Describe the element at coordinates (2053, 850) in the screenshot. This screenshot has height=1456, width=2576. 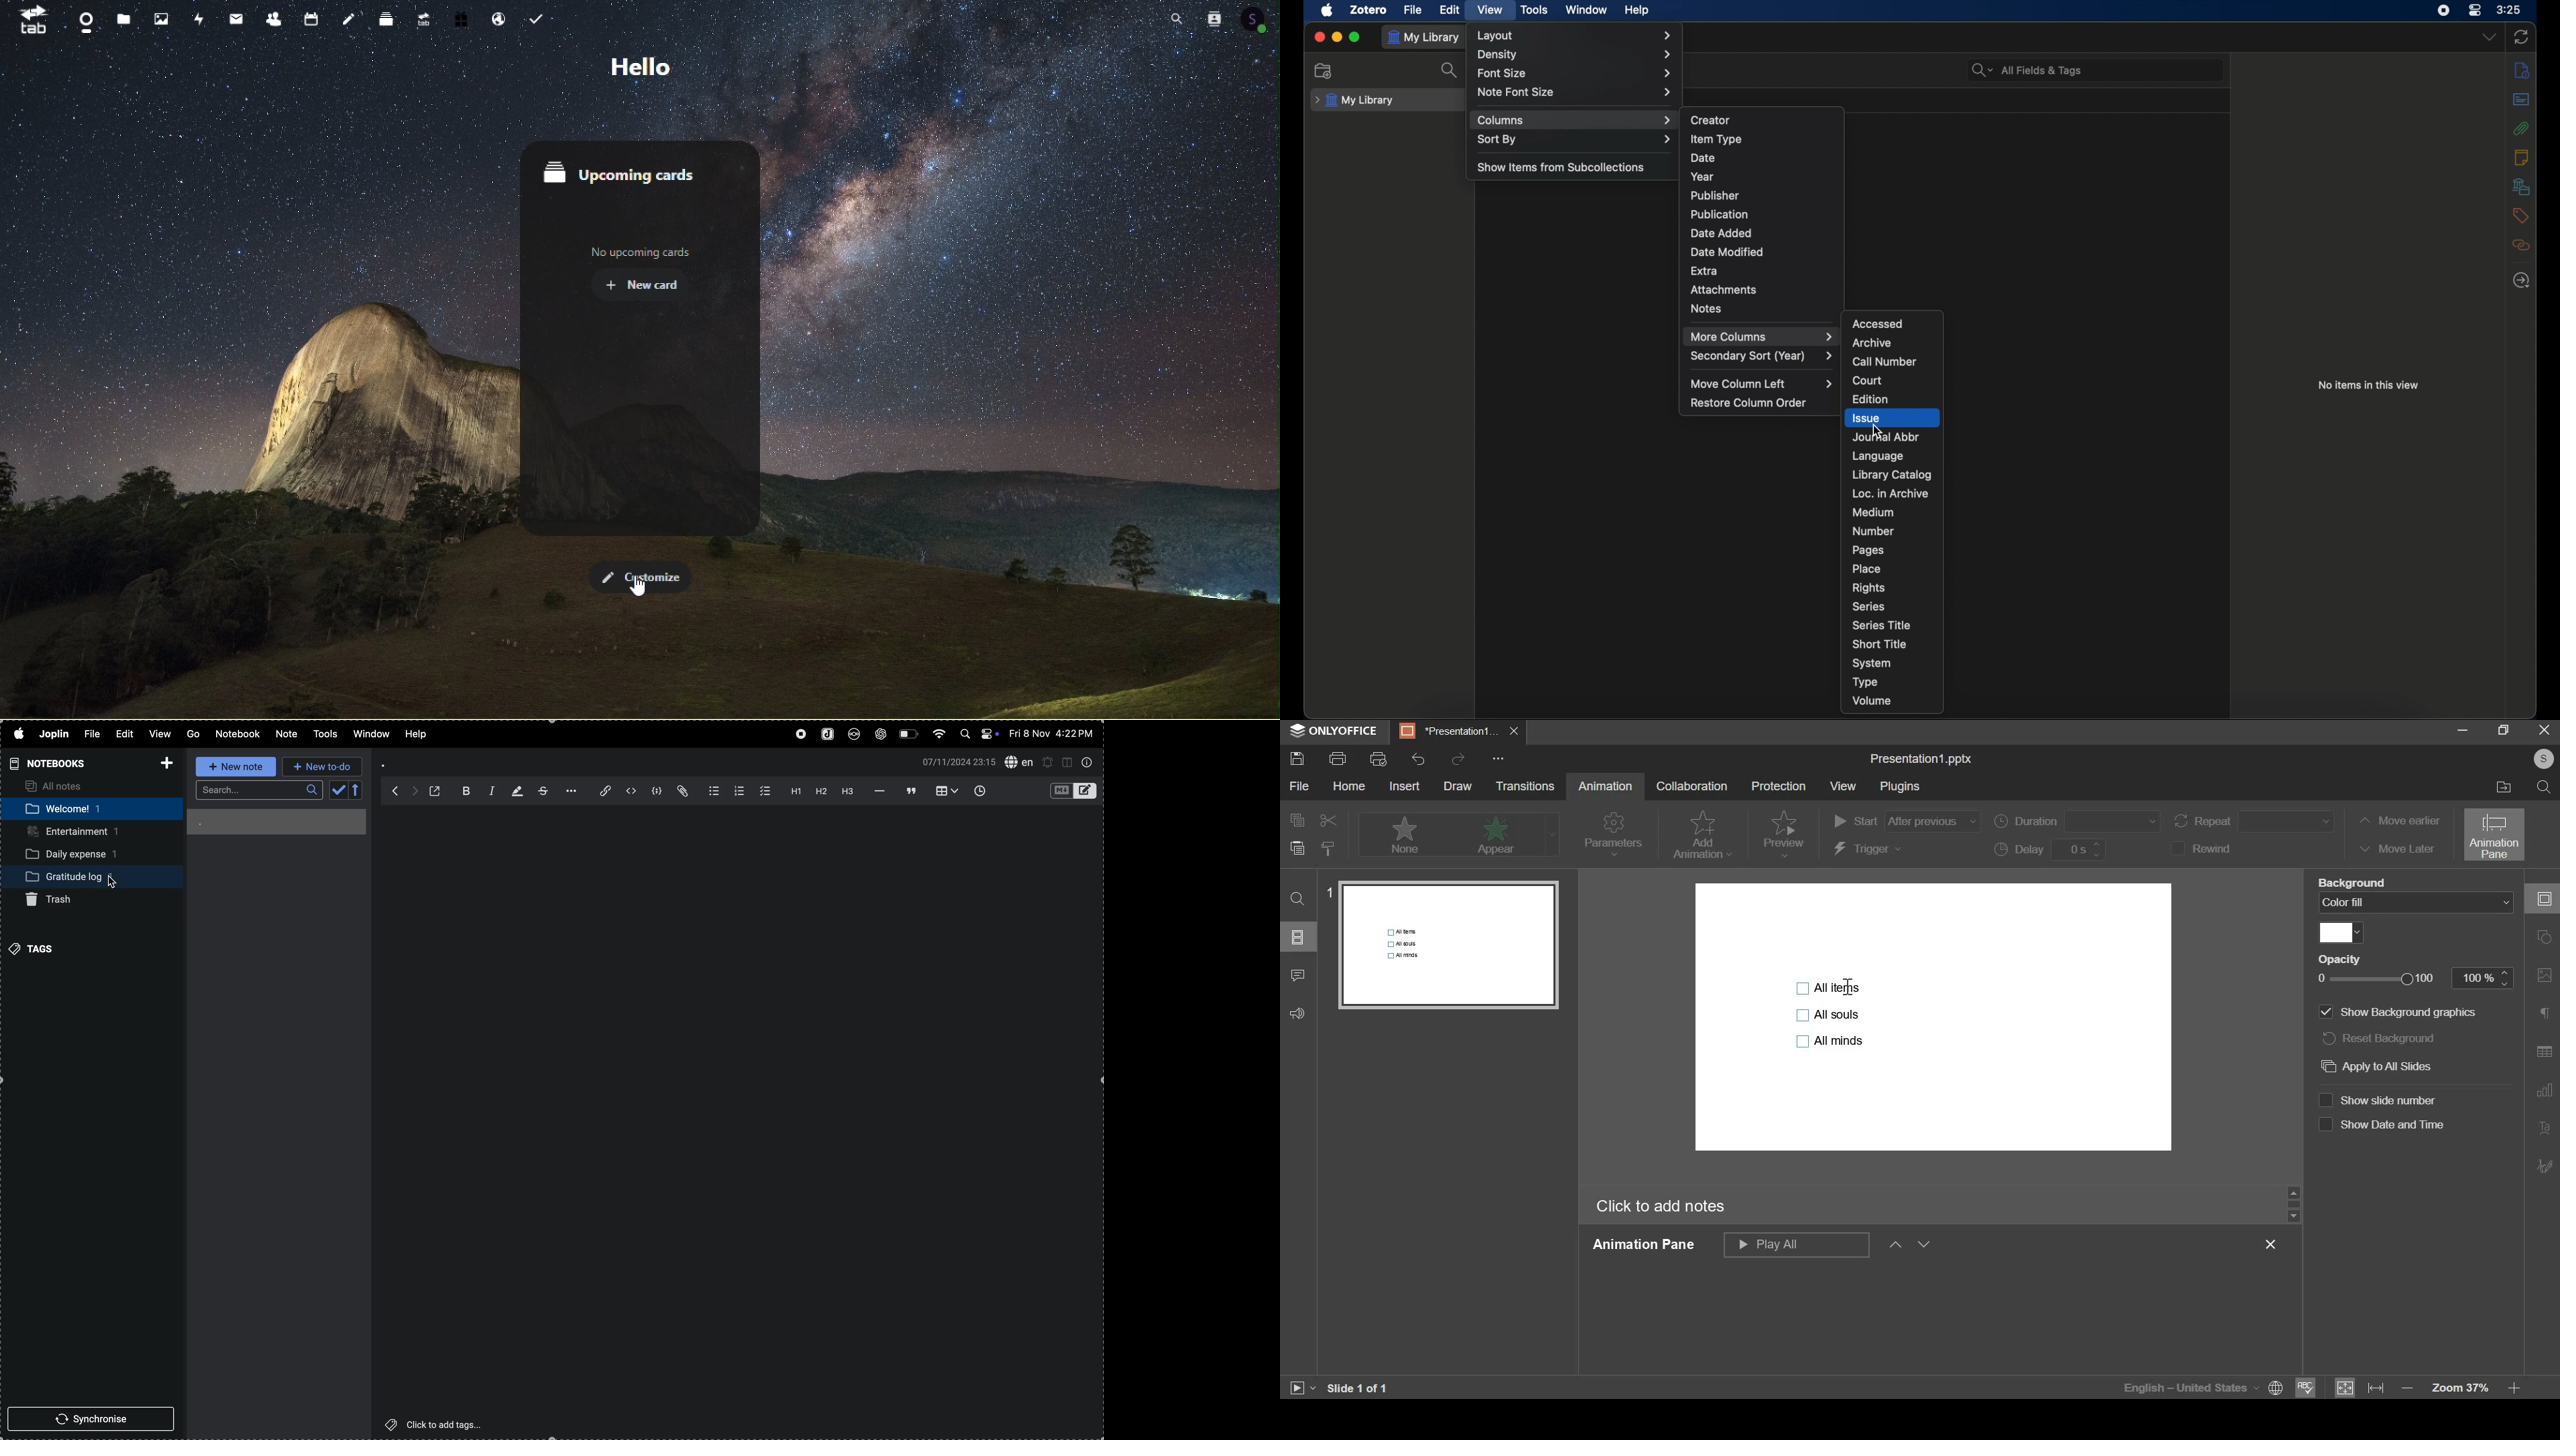
I see `delay` at that location.